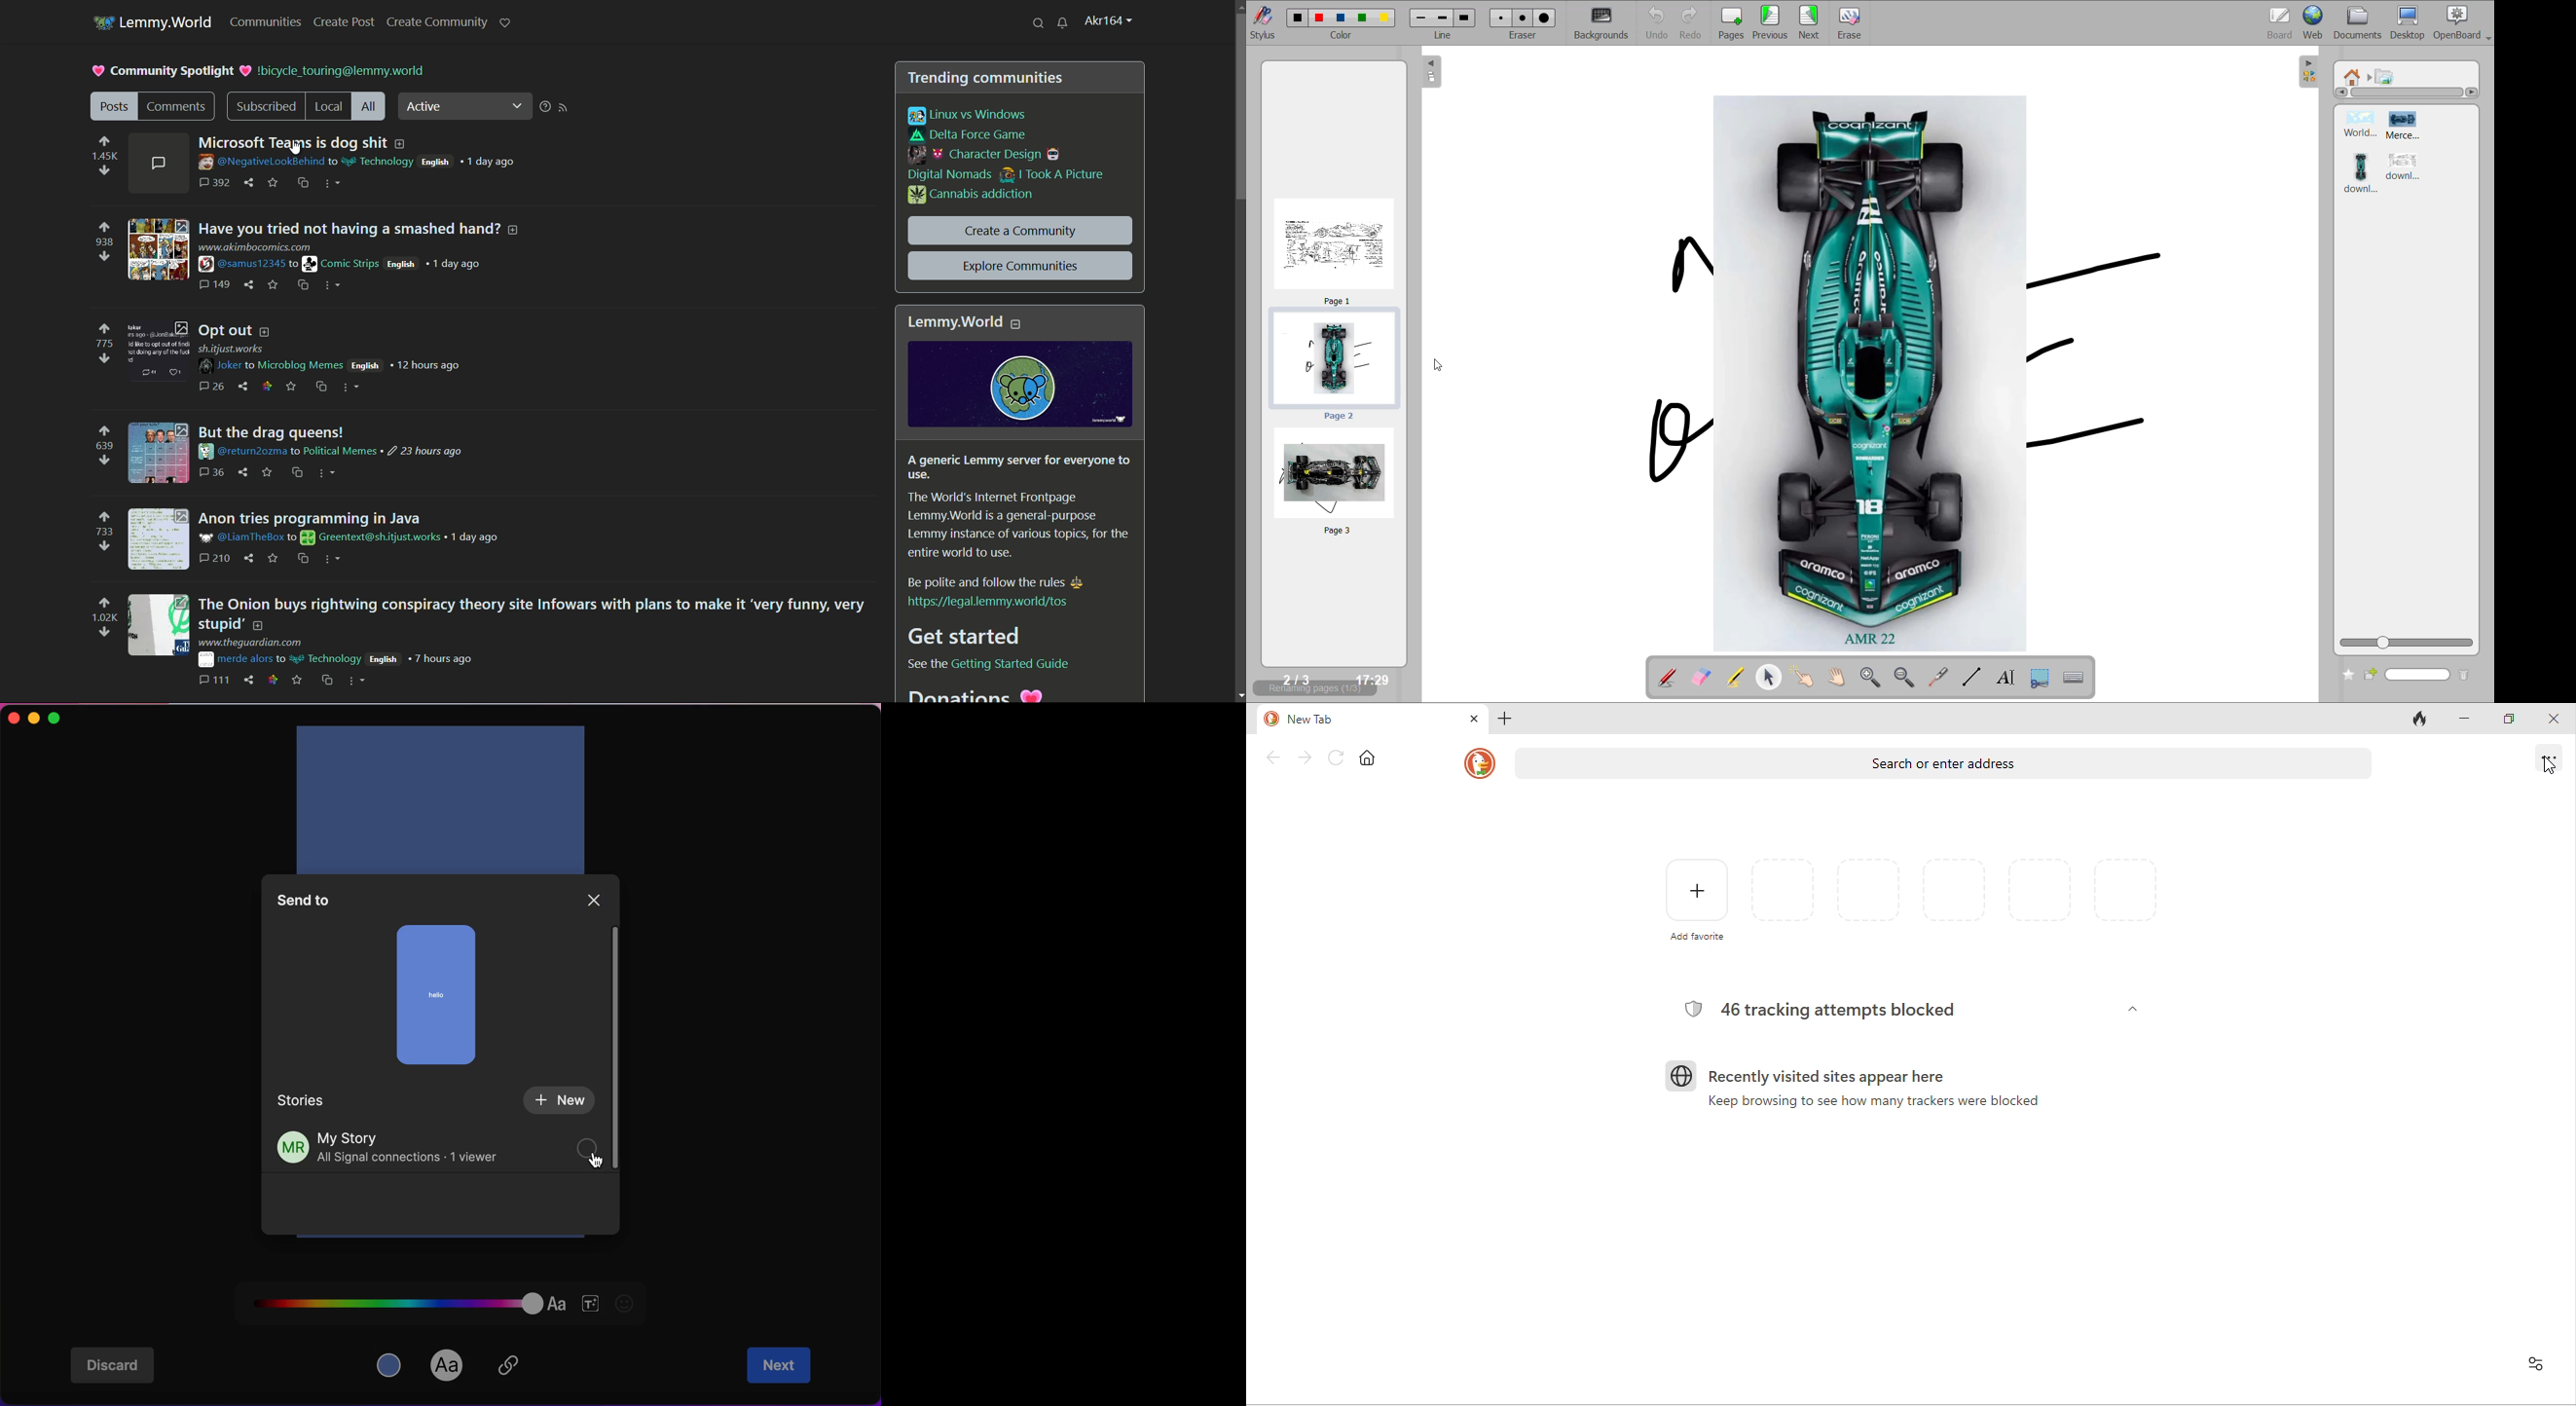 This screenshot has width=2576, height=1428. Describe the element at coordinates (2412, 126) in the screenshot. I see `image 2` at that location.